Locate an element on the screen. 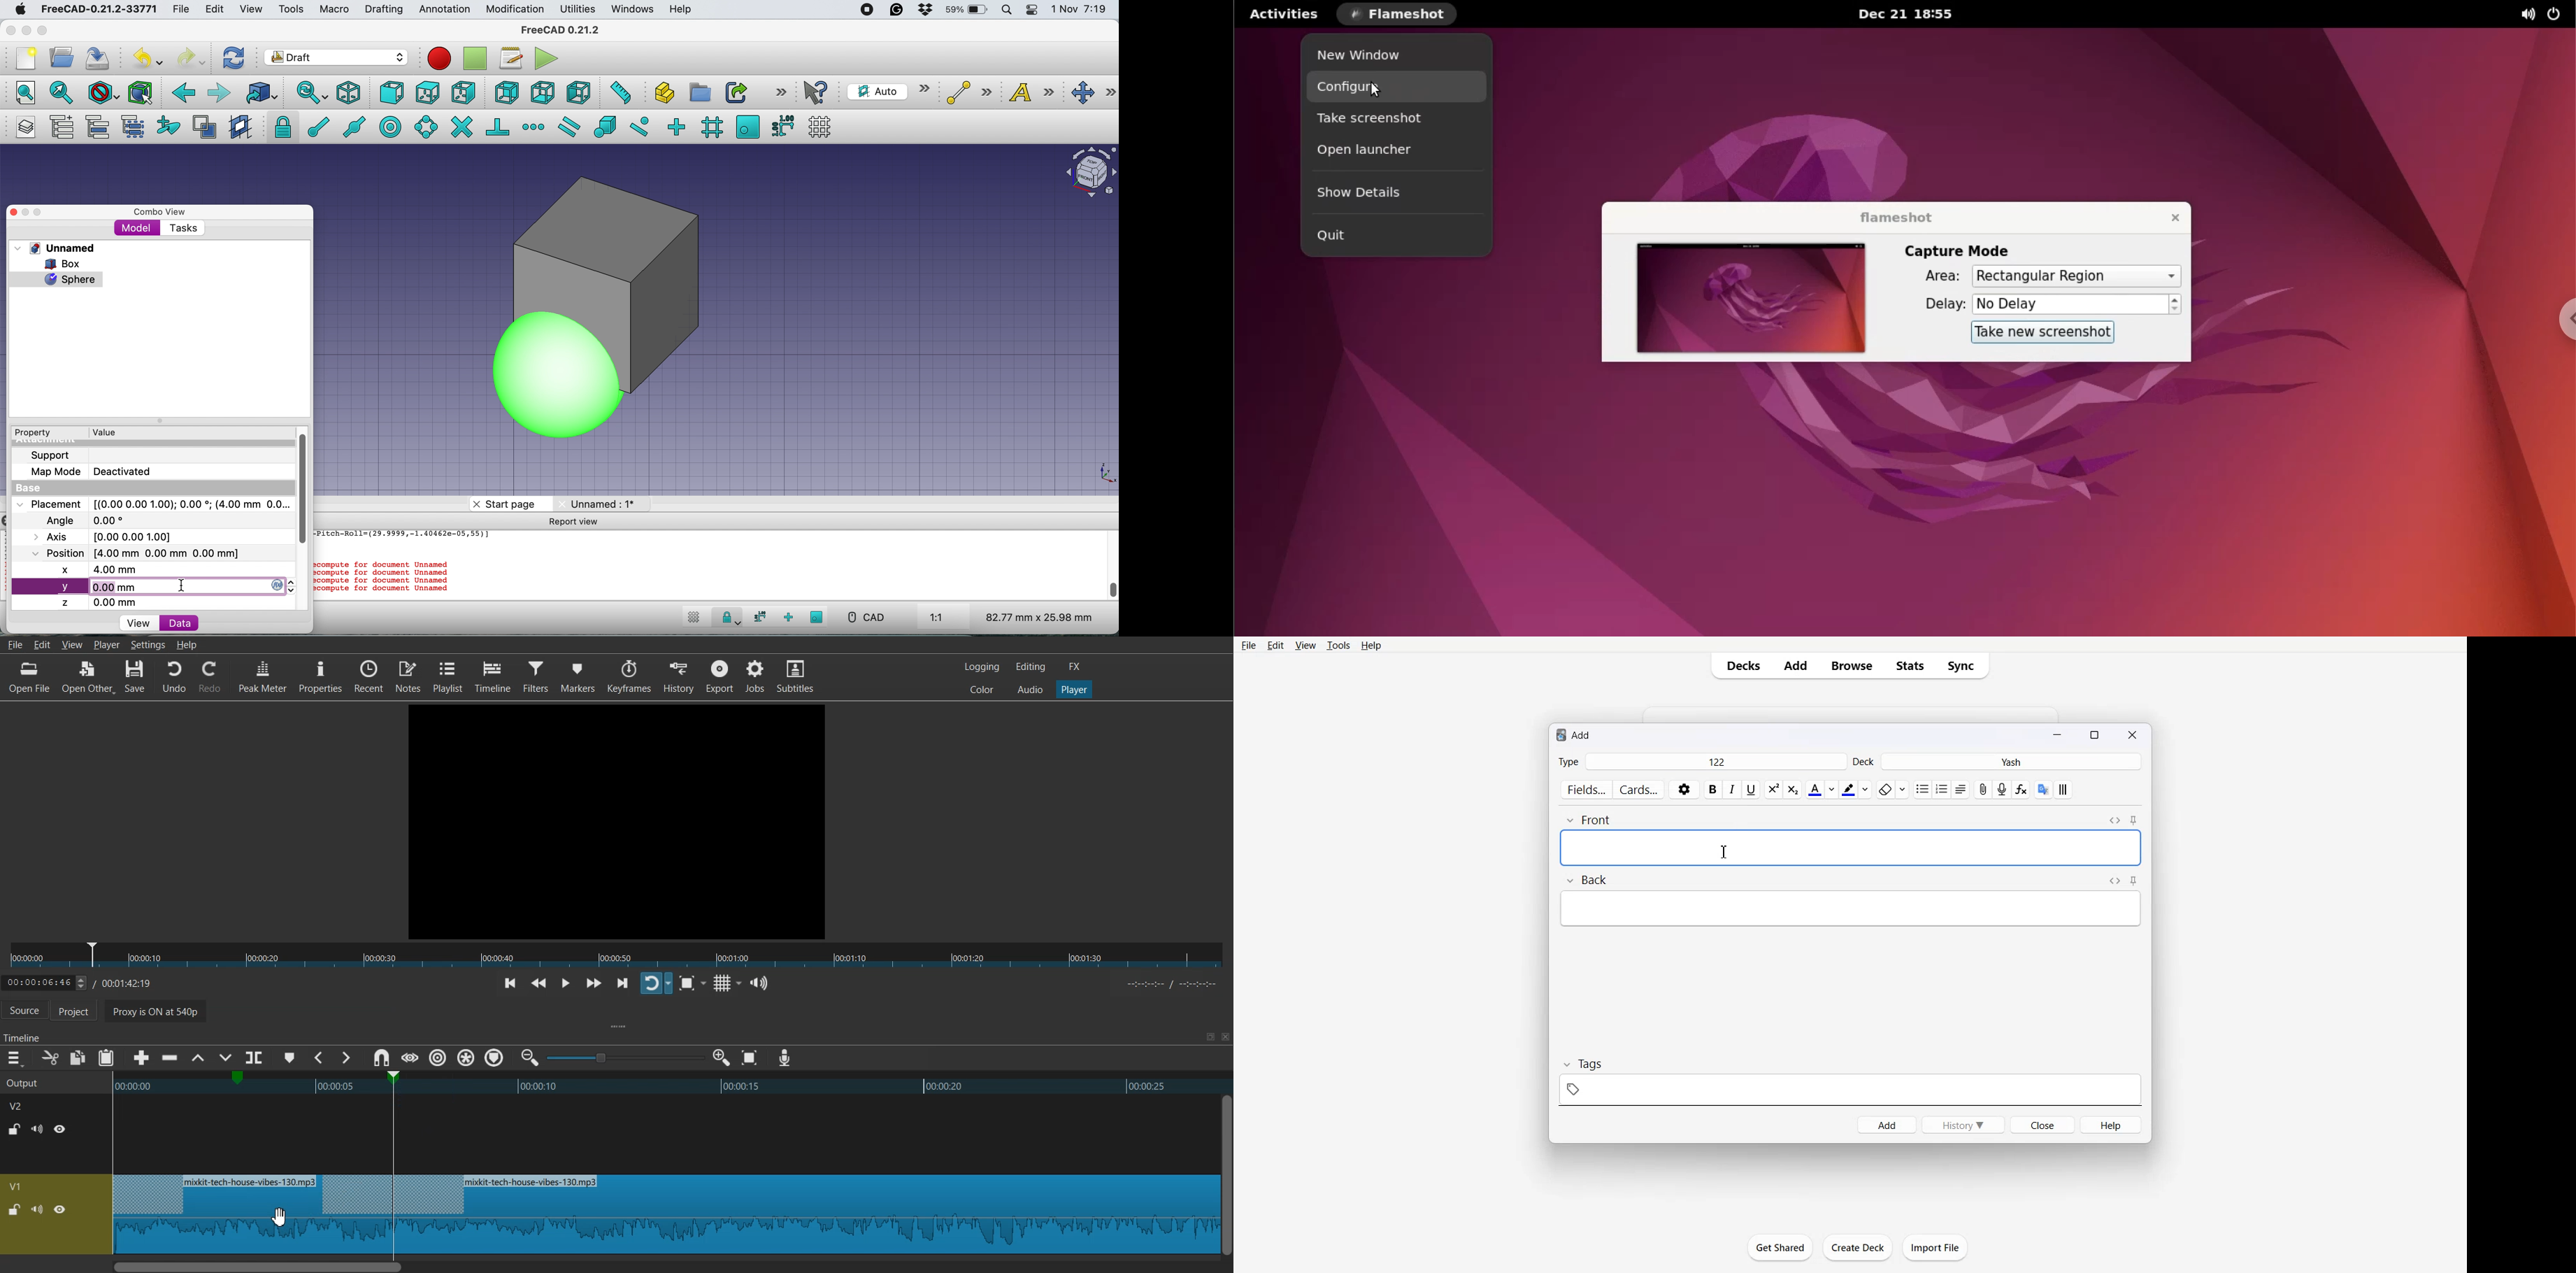 The height and width of the screenshot is (1288, 2576). Superscript is located at coordinates (1795, 790).